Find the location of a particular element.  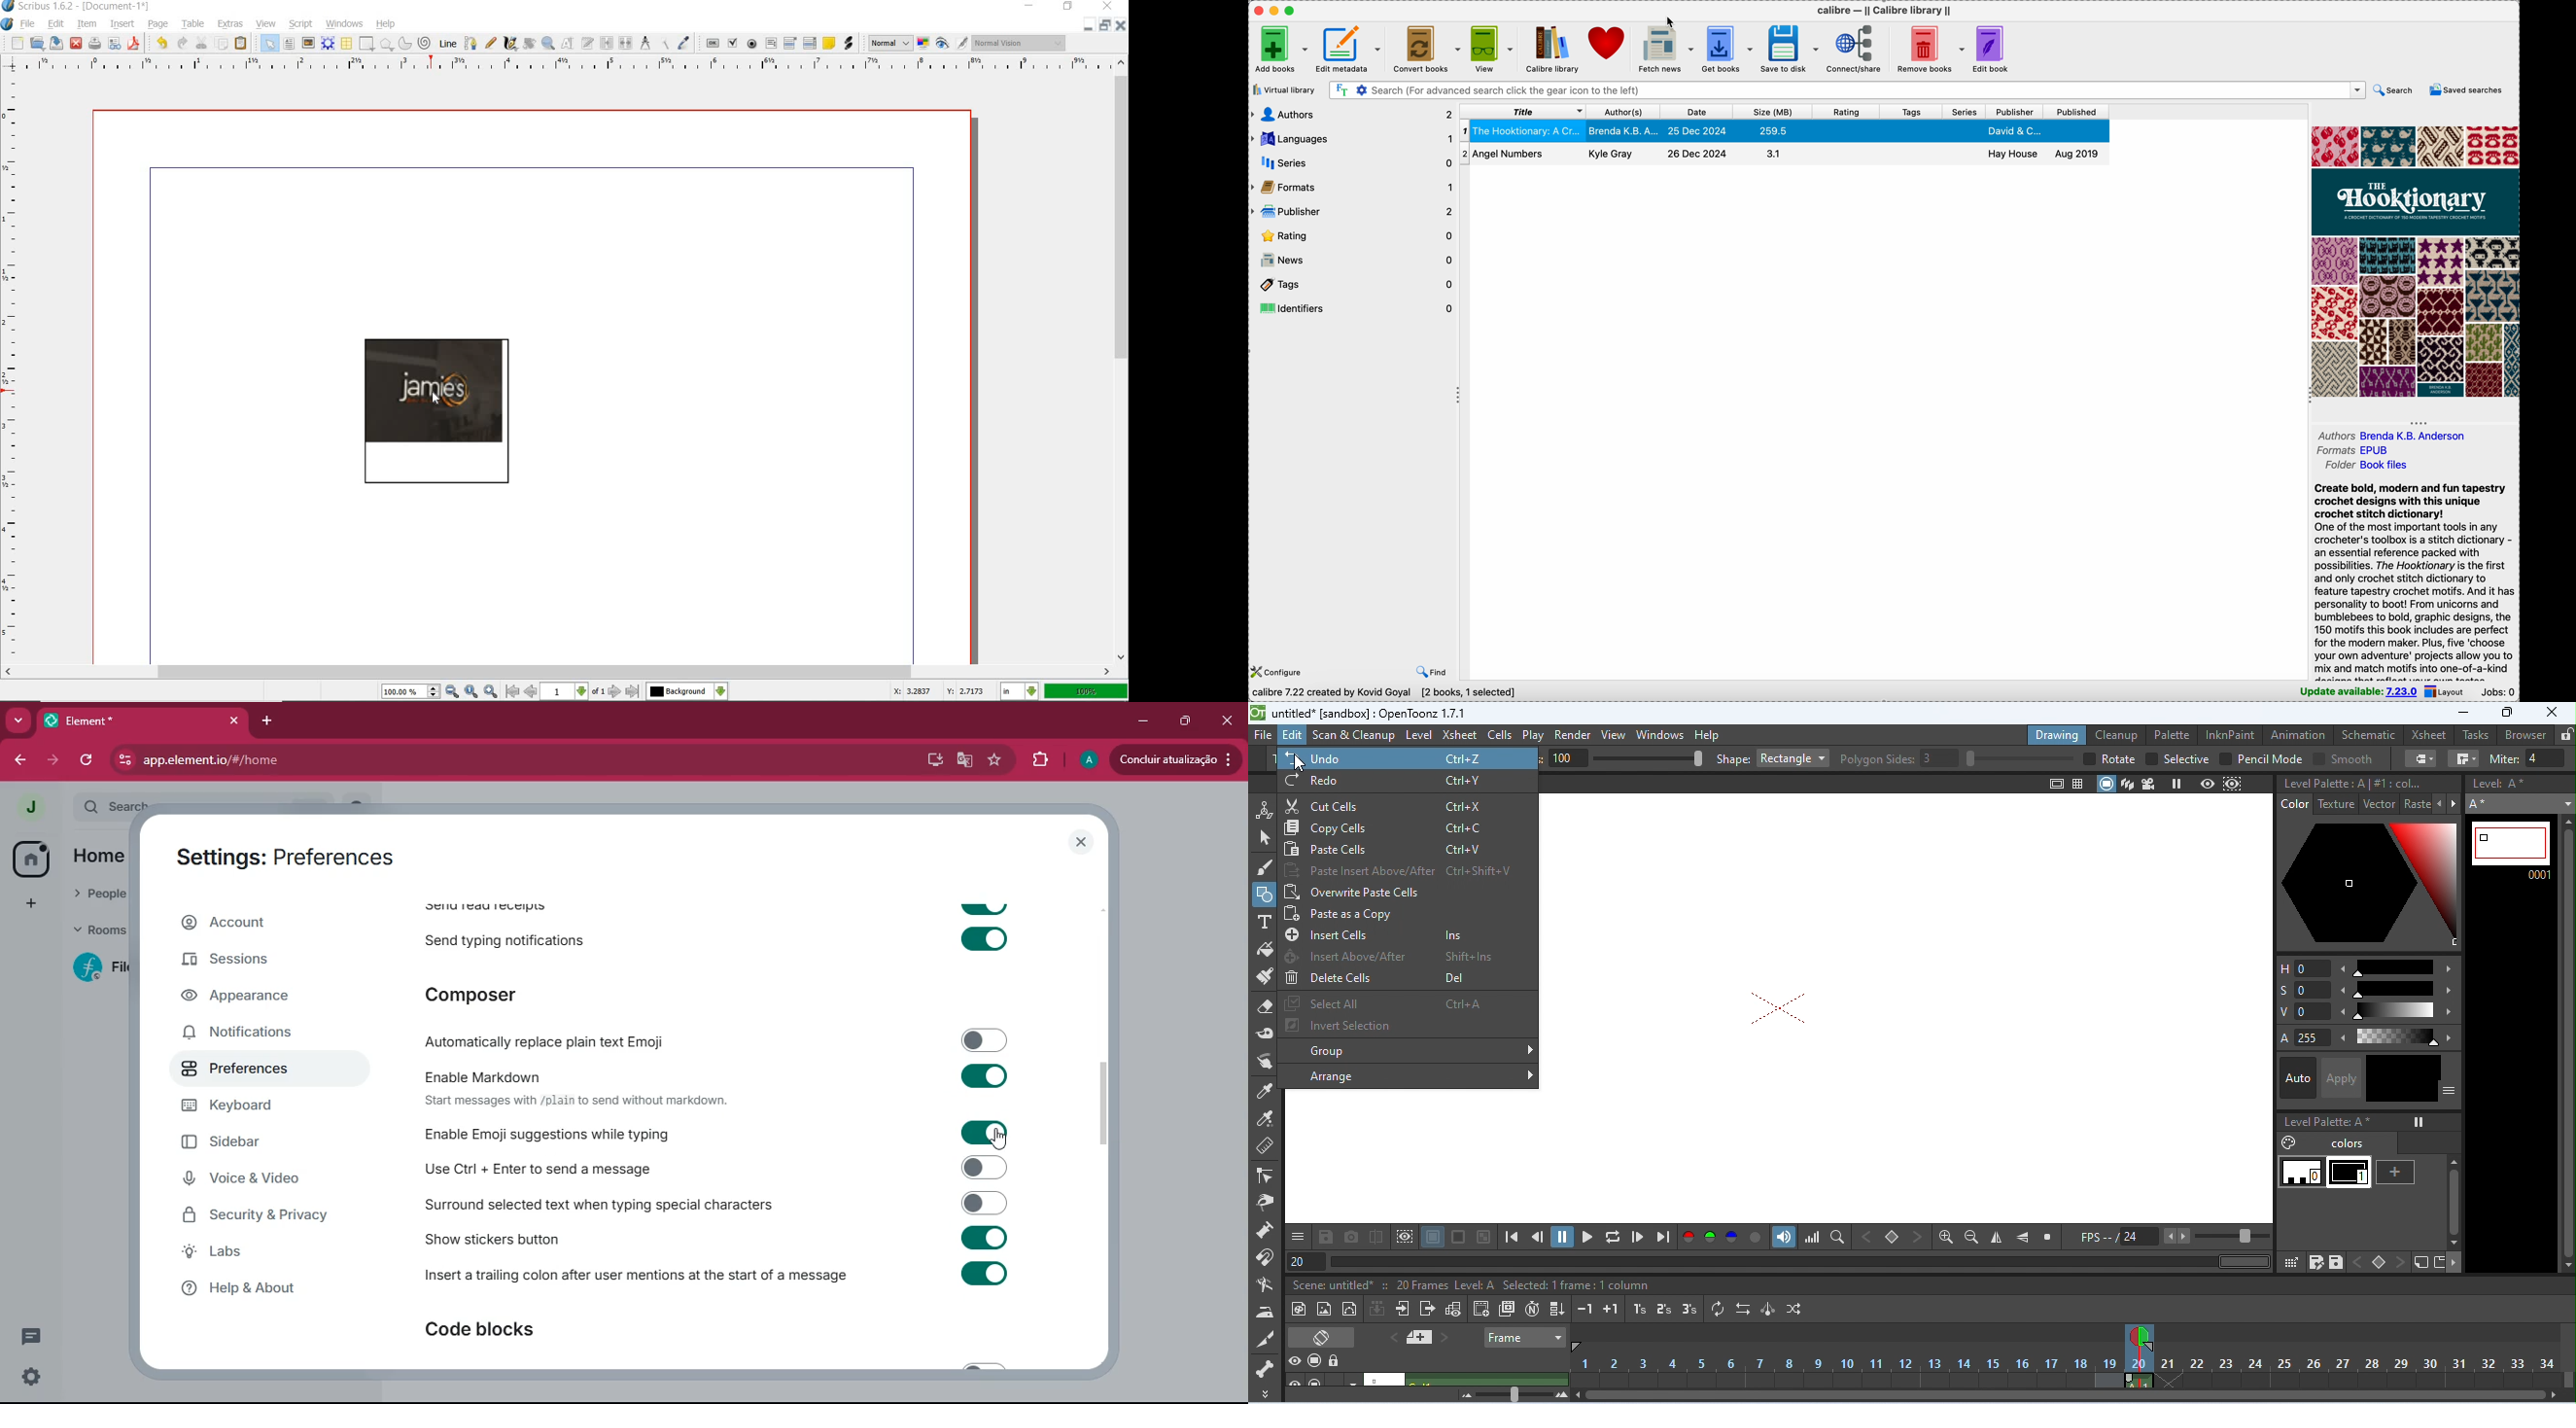

donate is located at coordinates (1609, 42).